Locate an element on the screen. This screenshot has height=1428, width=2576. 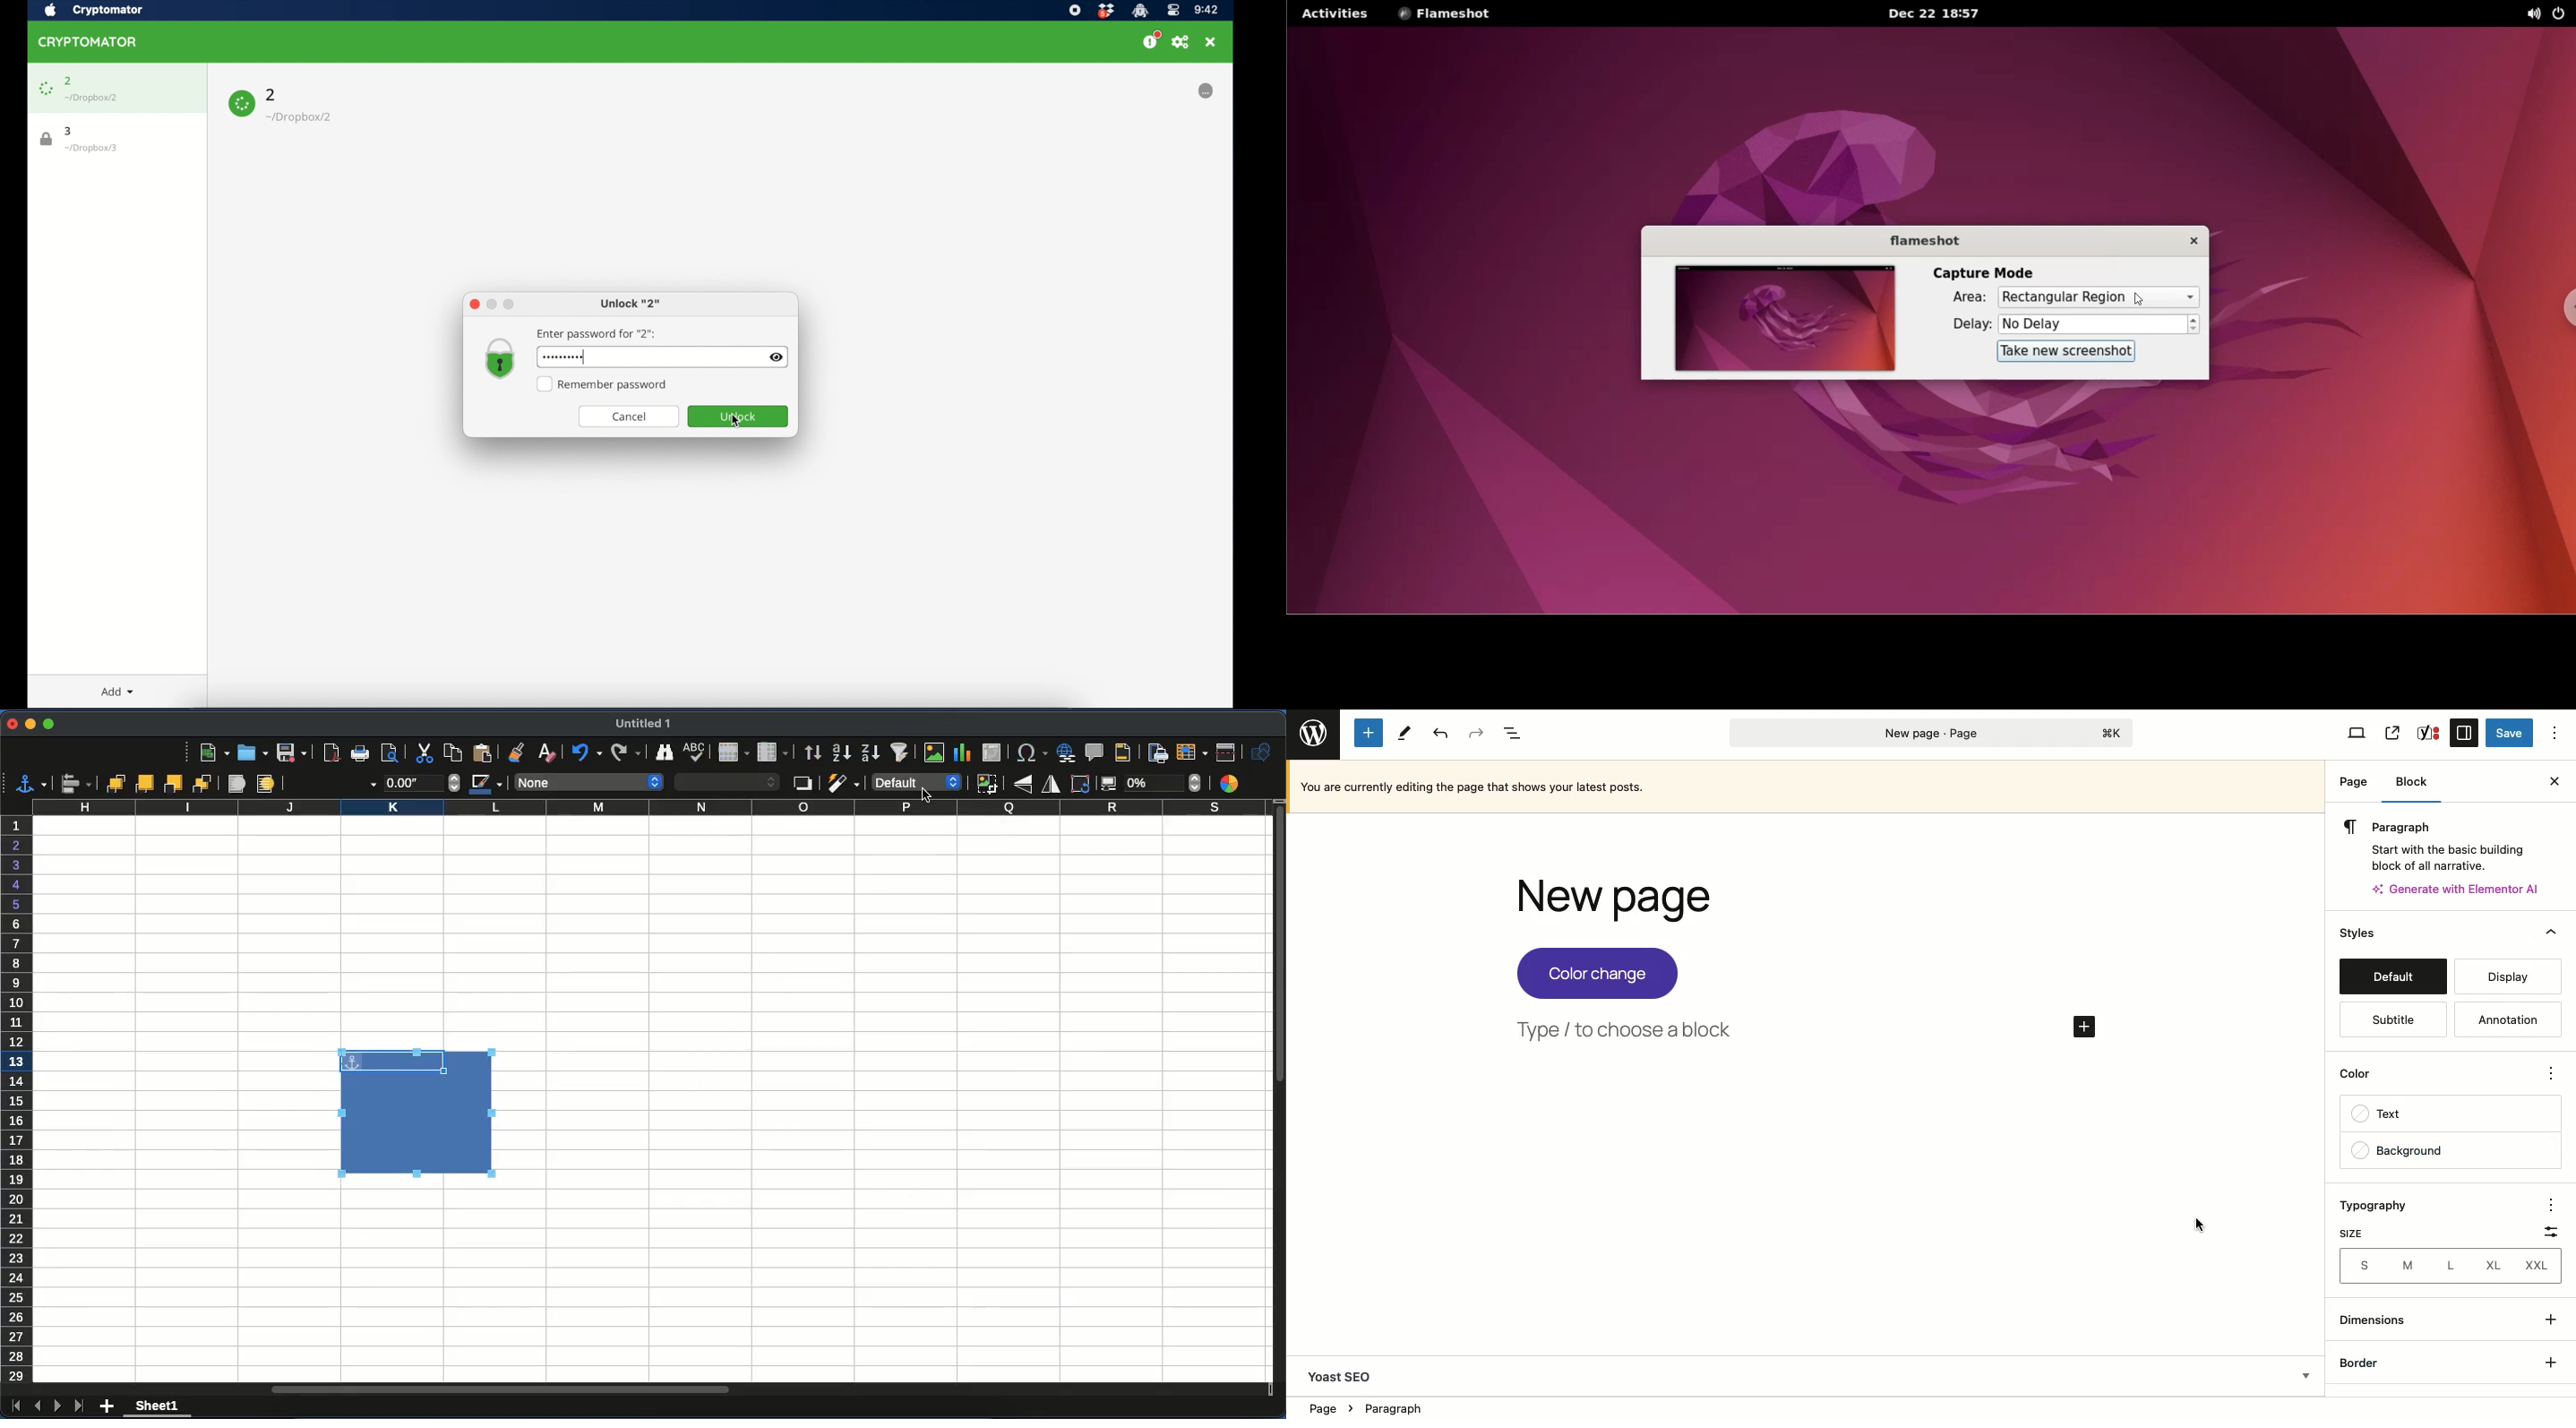
Options is located at coordinates (2555, 732).